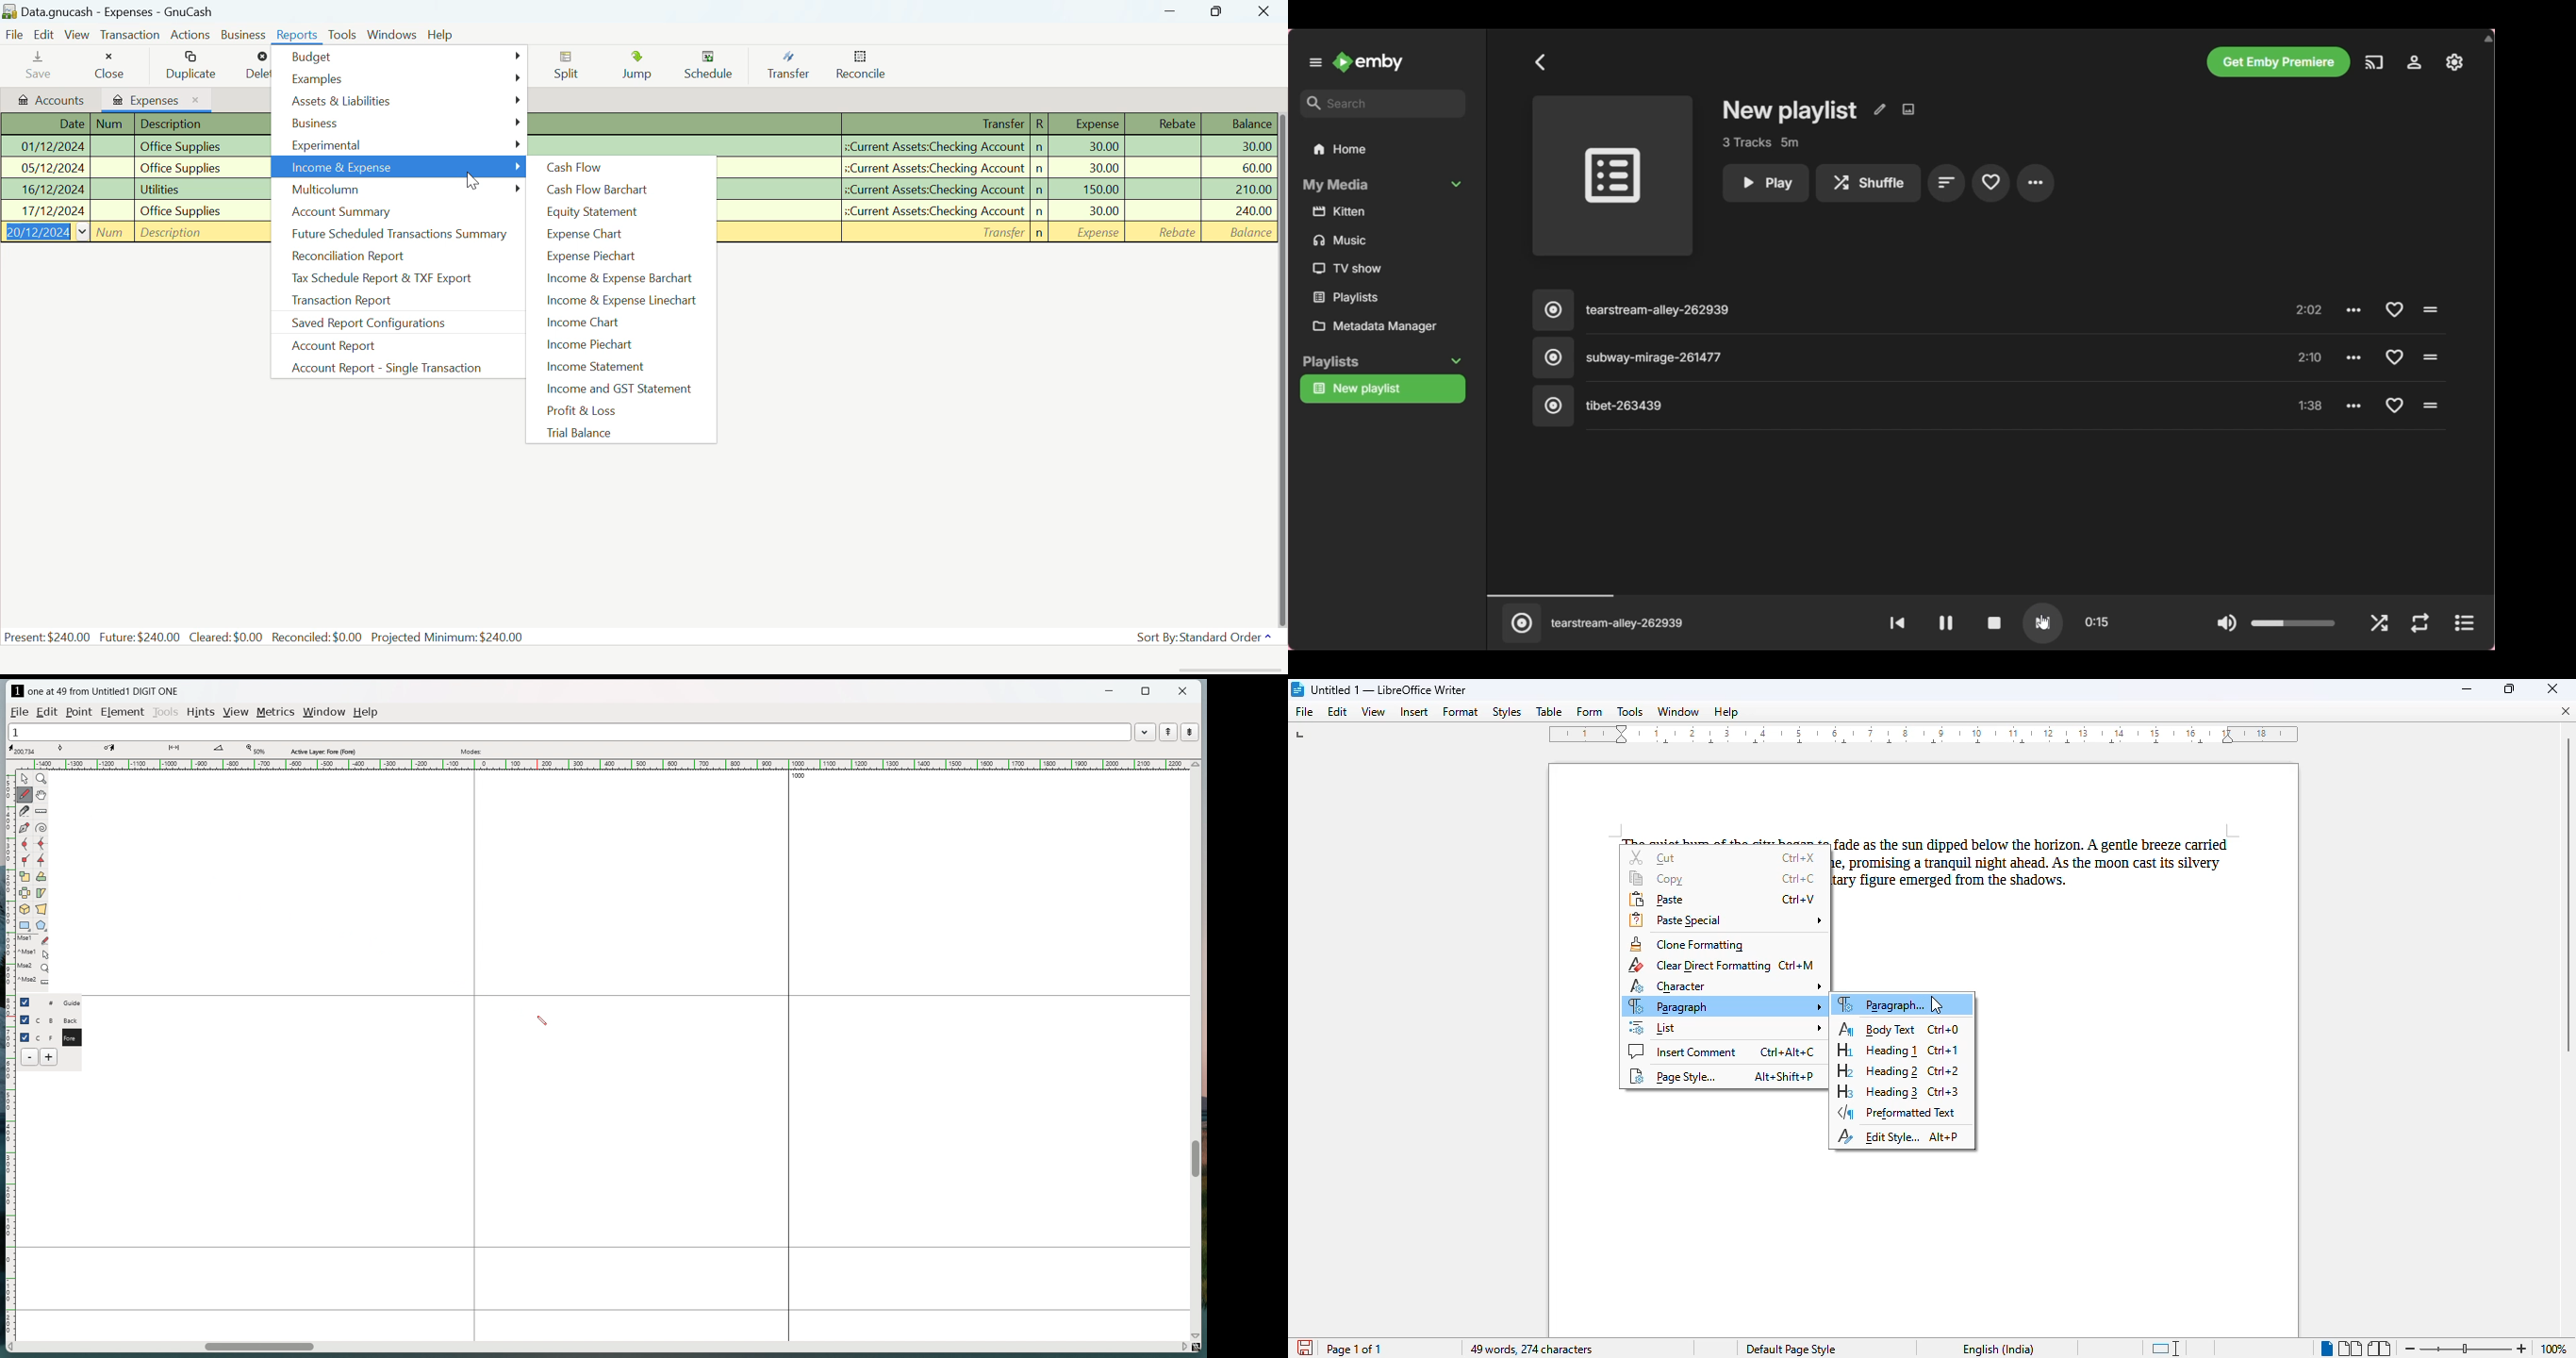 The width and height of the screenshot is (2576, 1372). I want to click on add to favorite, so click(2392, 309).